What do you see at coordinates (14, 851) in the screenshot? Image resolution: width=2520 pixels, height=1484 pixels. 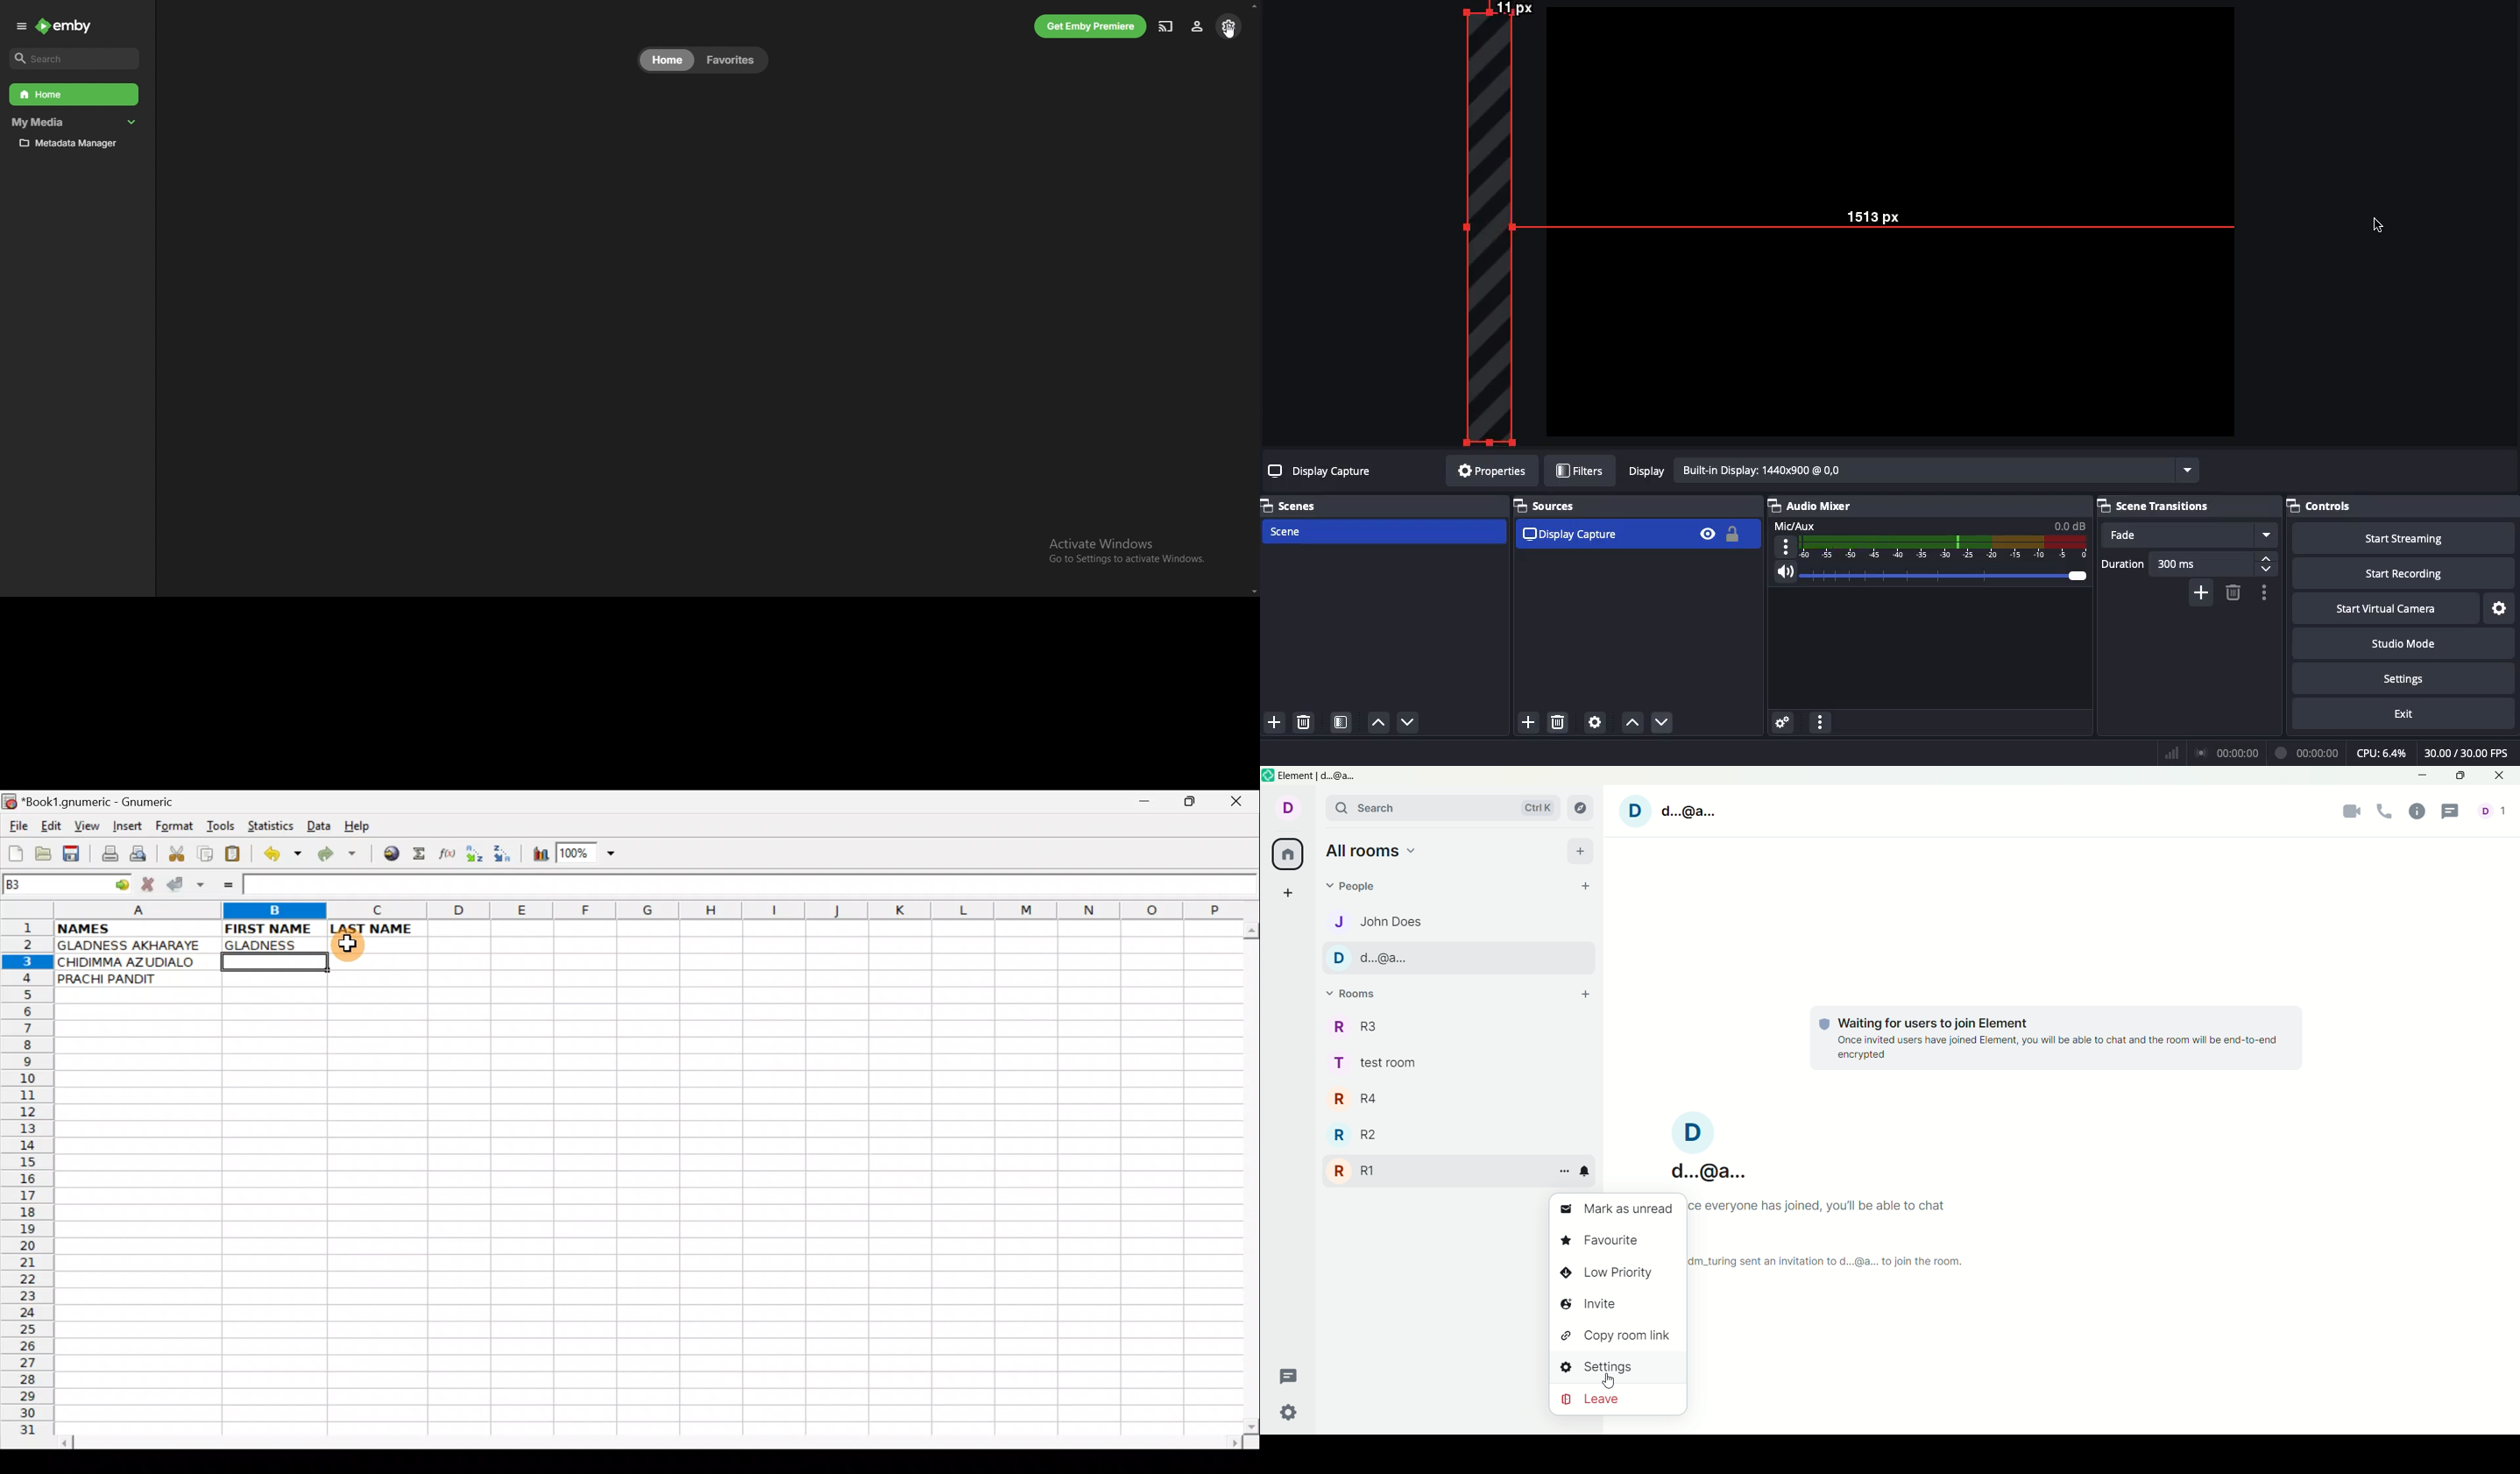 I see `Create new workbook` at bounding box center [14, 851].